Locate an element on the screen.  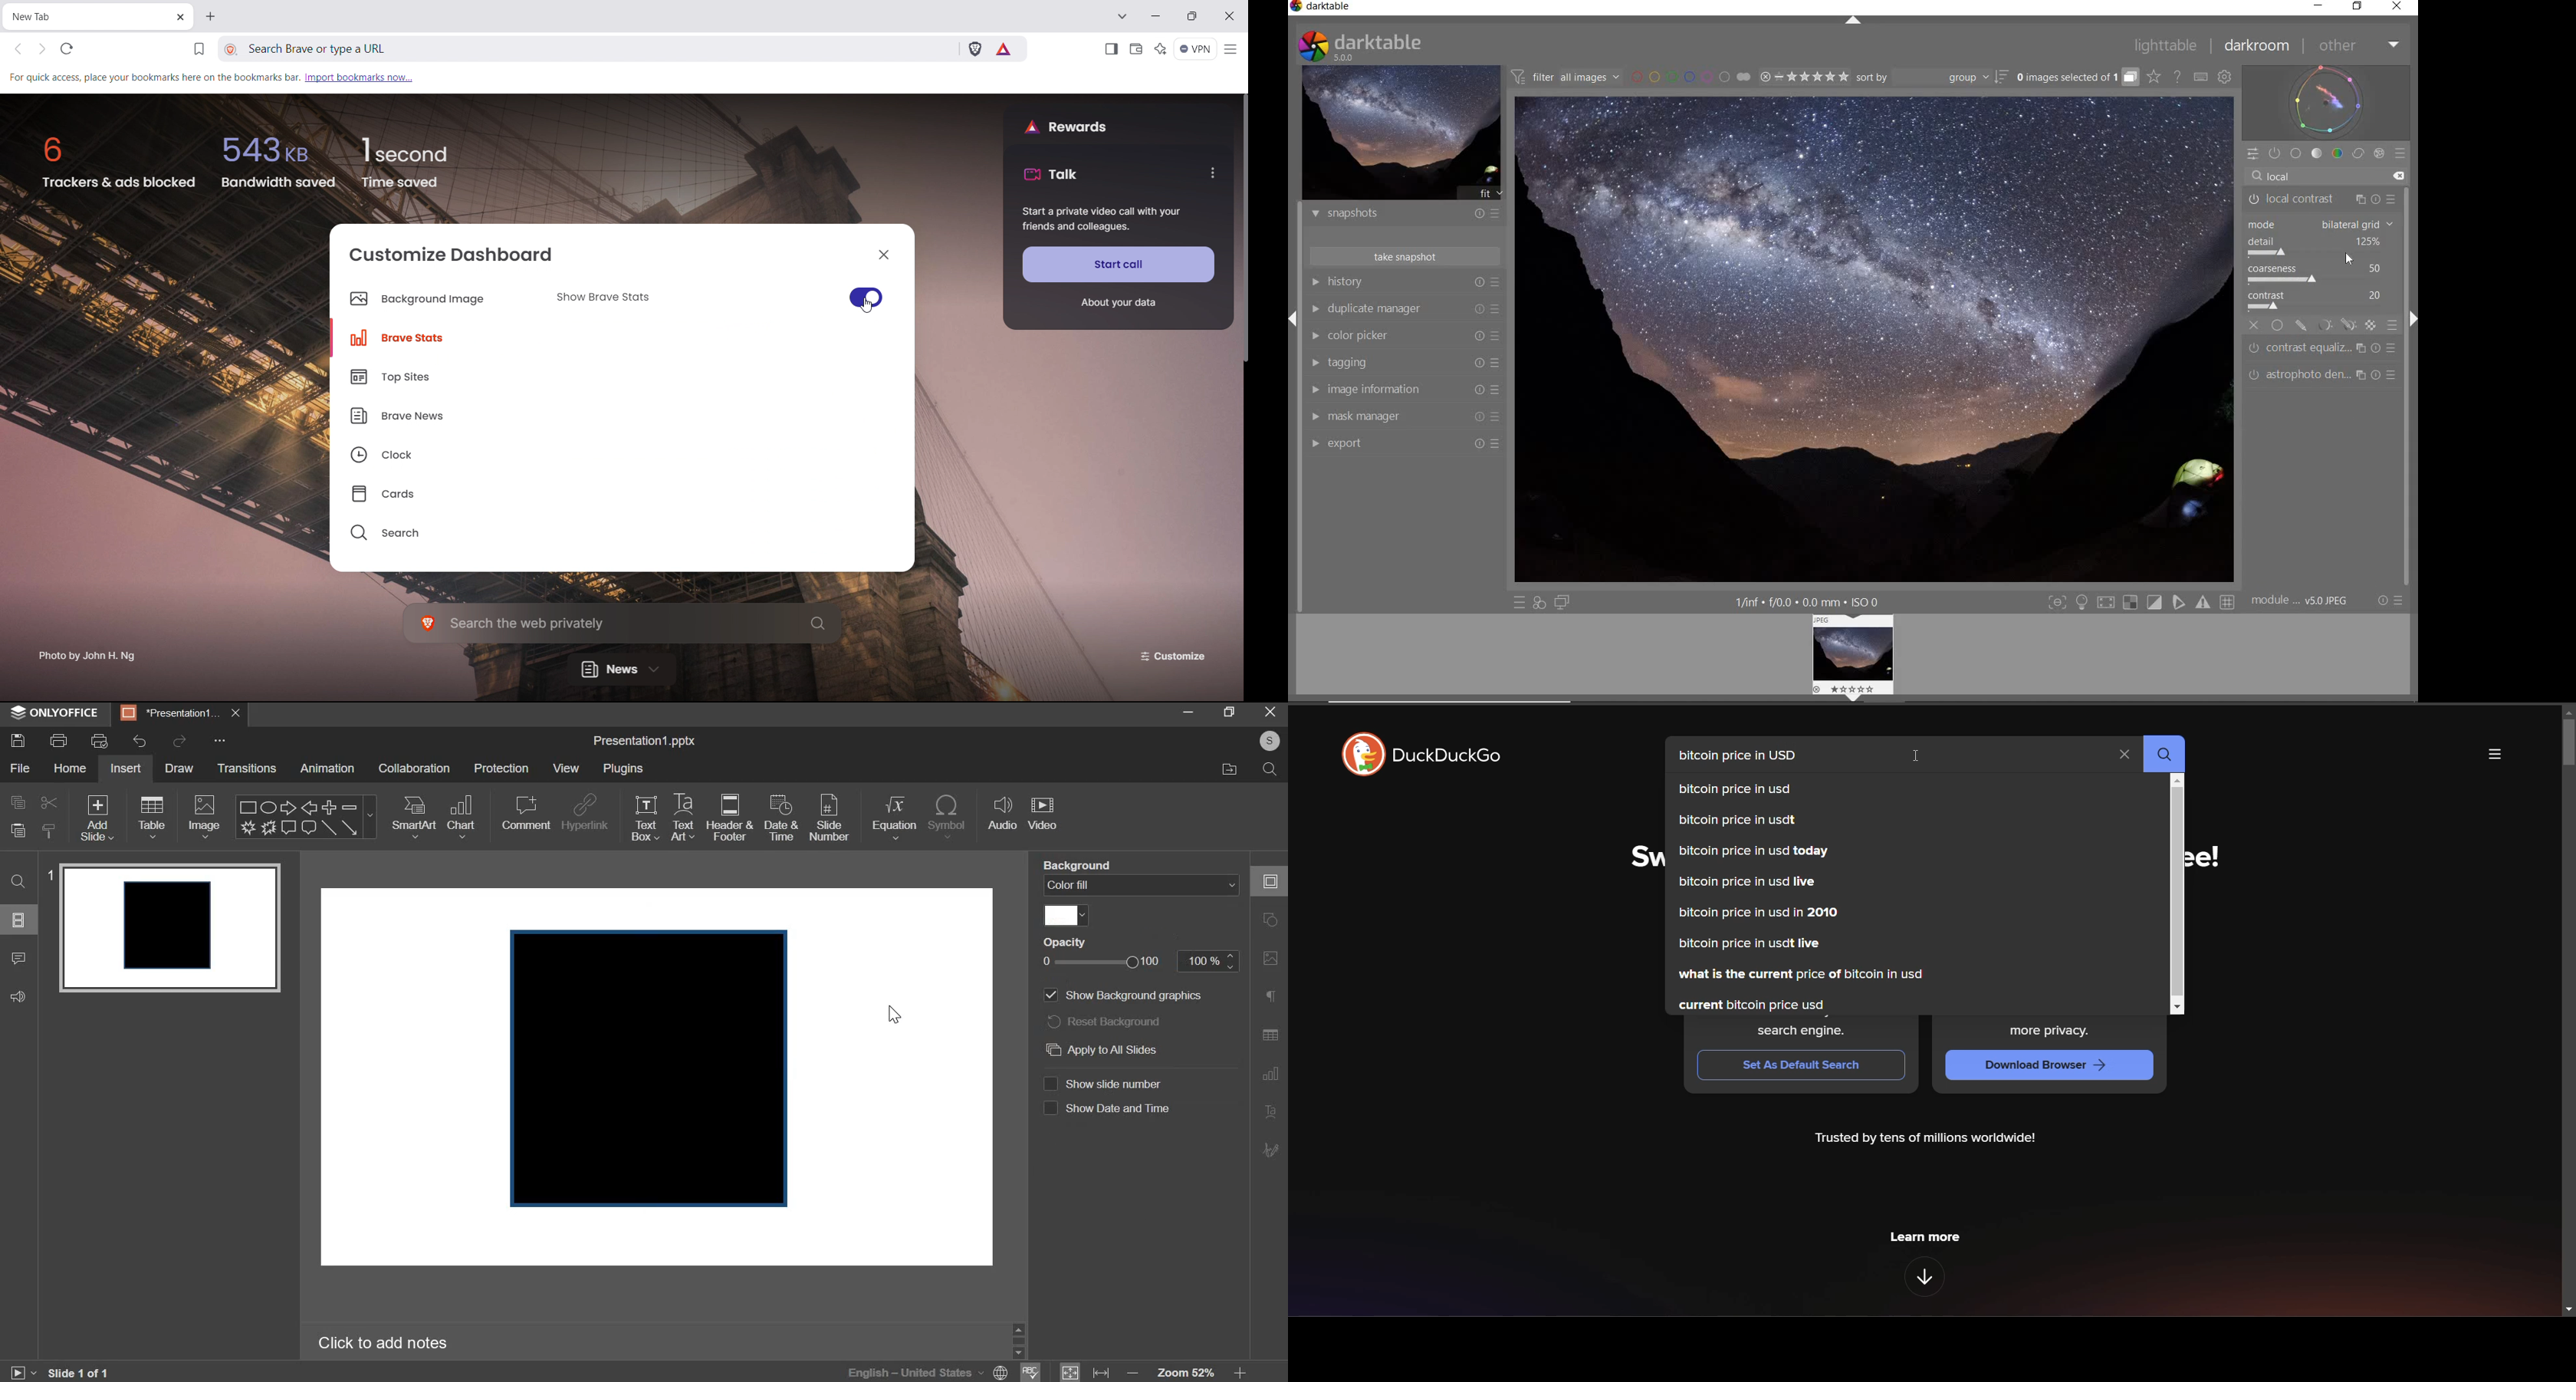
chart is located at coordinates (460, 817).